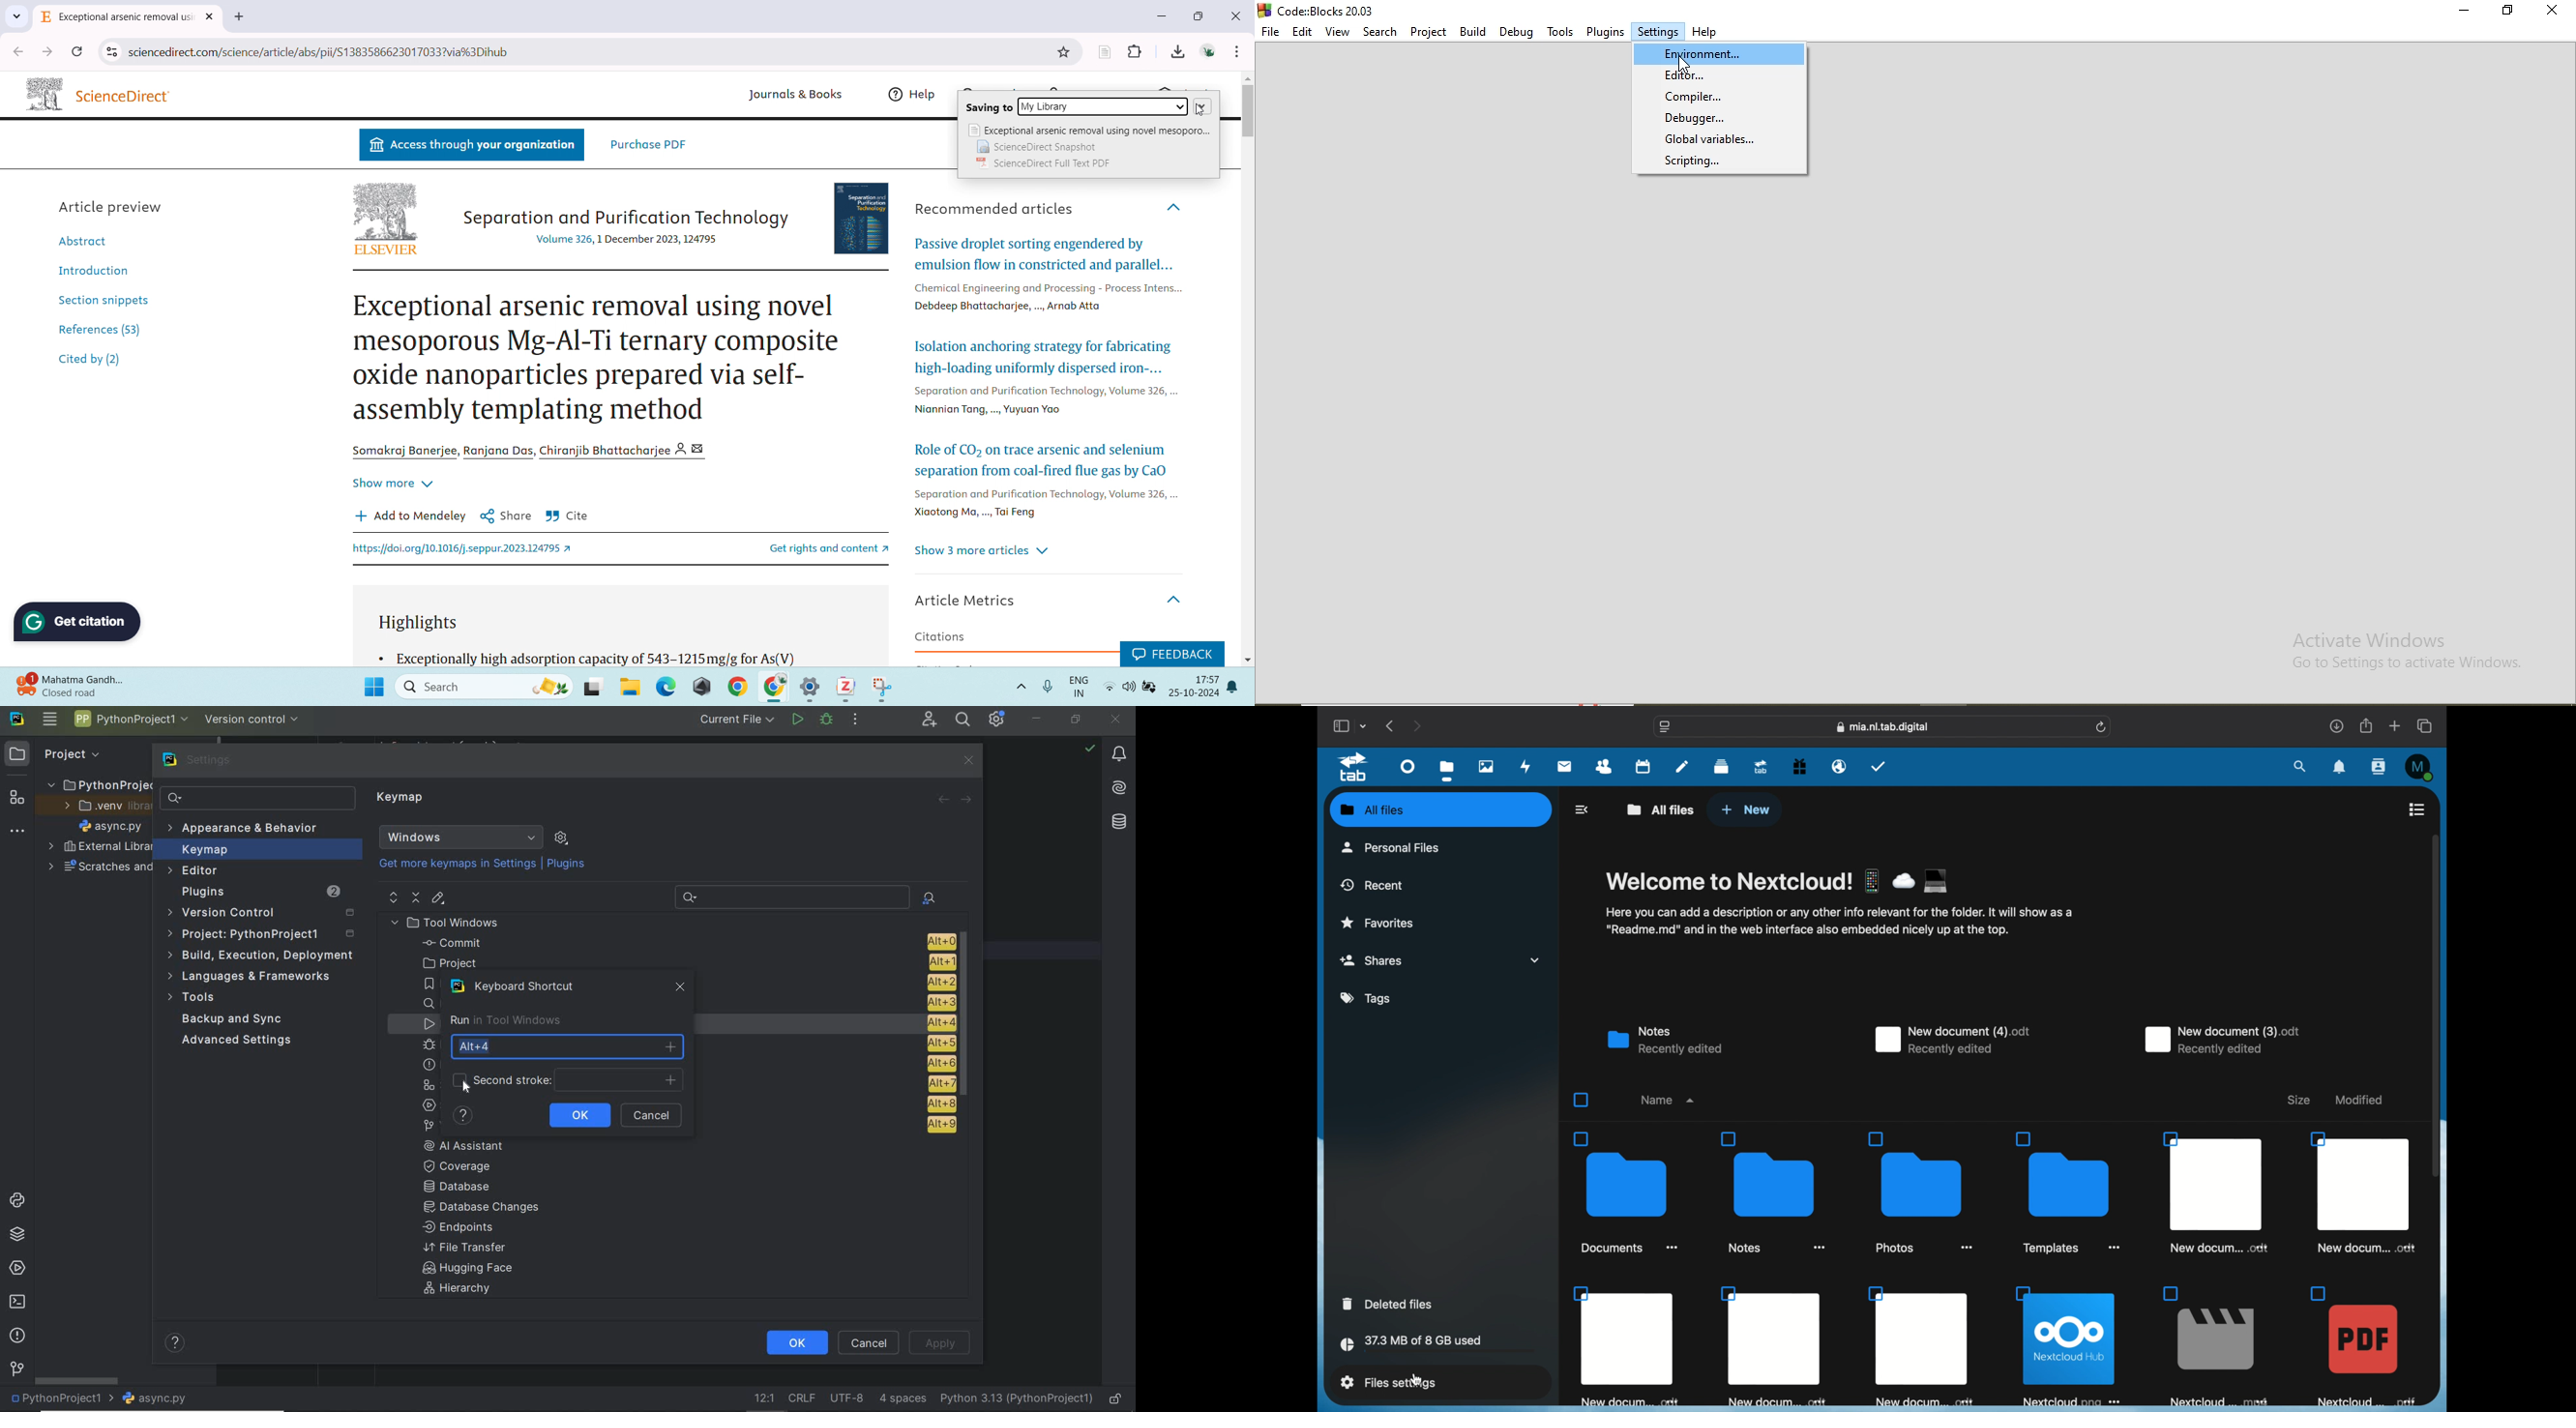 This screenshot has height=1428, width=2576. I want to click on Hide, so click(1178, 595).